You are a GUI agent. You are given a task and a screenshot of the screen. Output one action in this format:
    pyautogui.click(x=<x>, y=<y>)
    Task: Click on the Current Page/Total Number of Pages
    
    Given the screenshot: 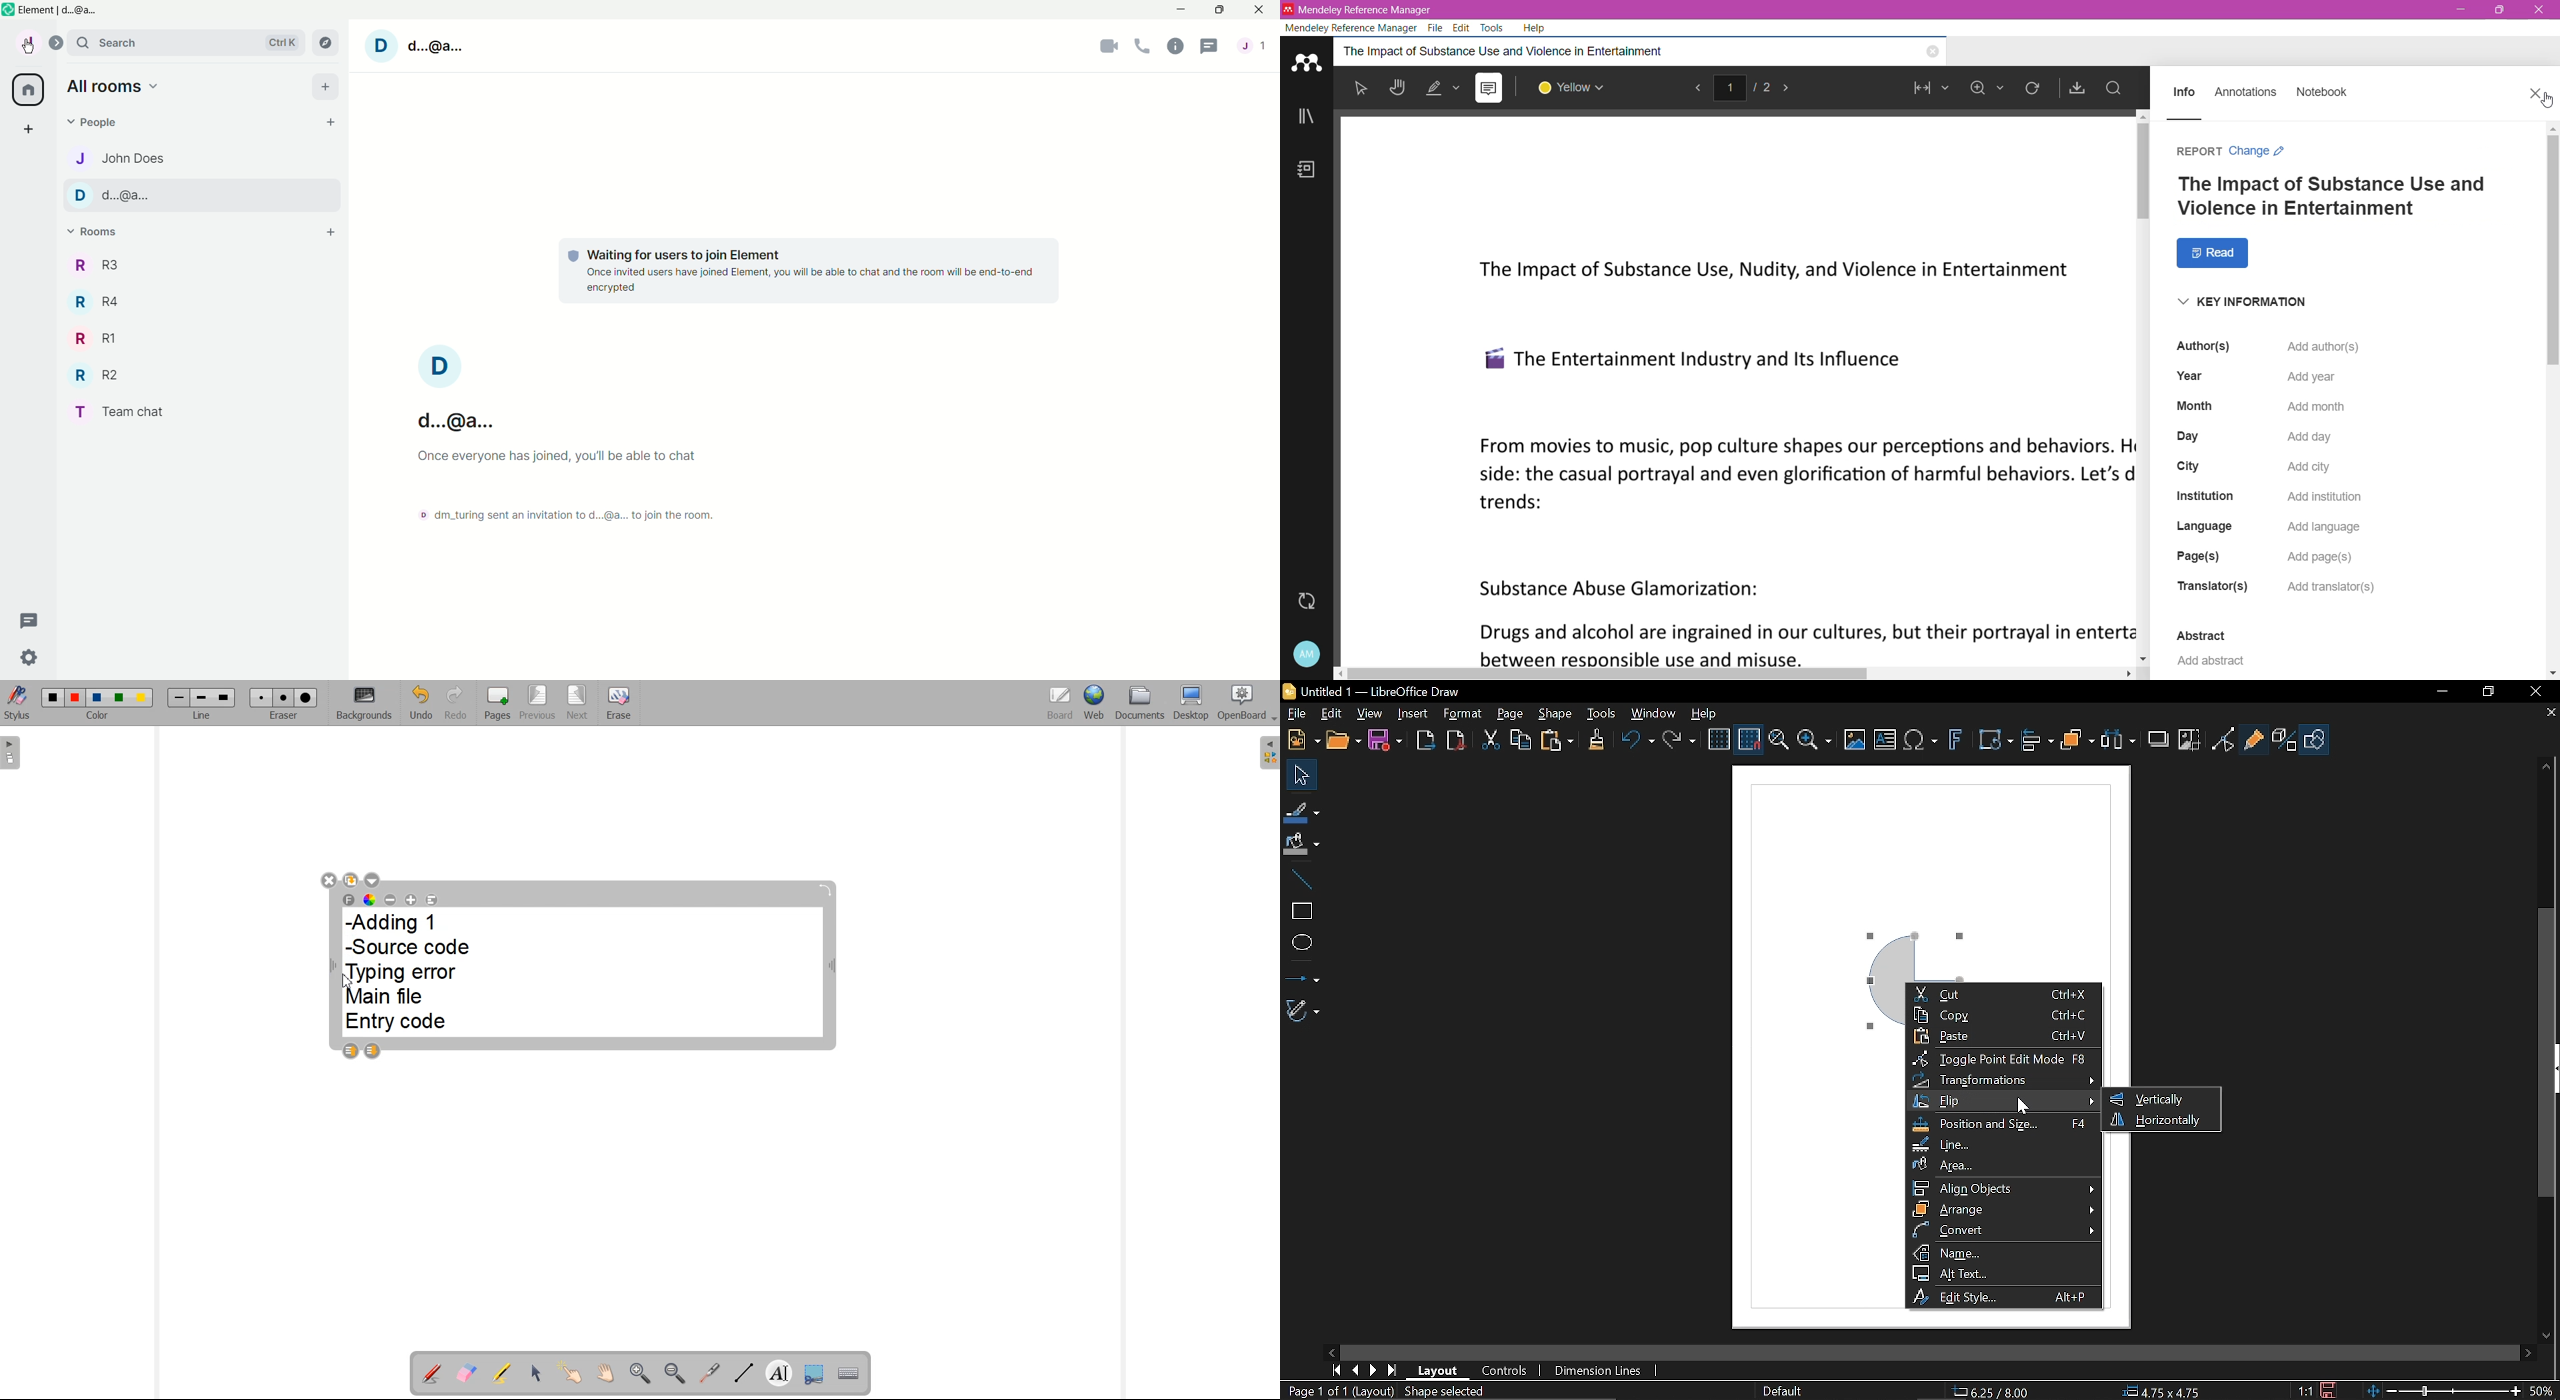 What is the action you would take?
    pyautogui.click(x=1743, y=88)
    